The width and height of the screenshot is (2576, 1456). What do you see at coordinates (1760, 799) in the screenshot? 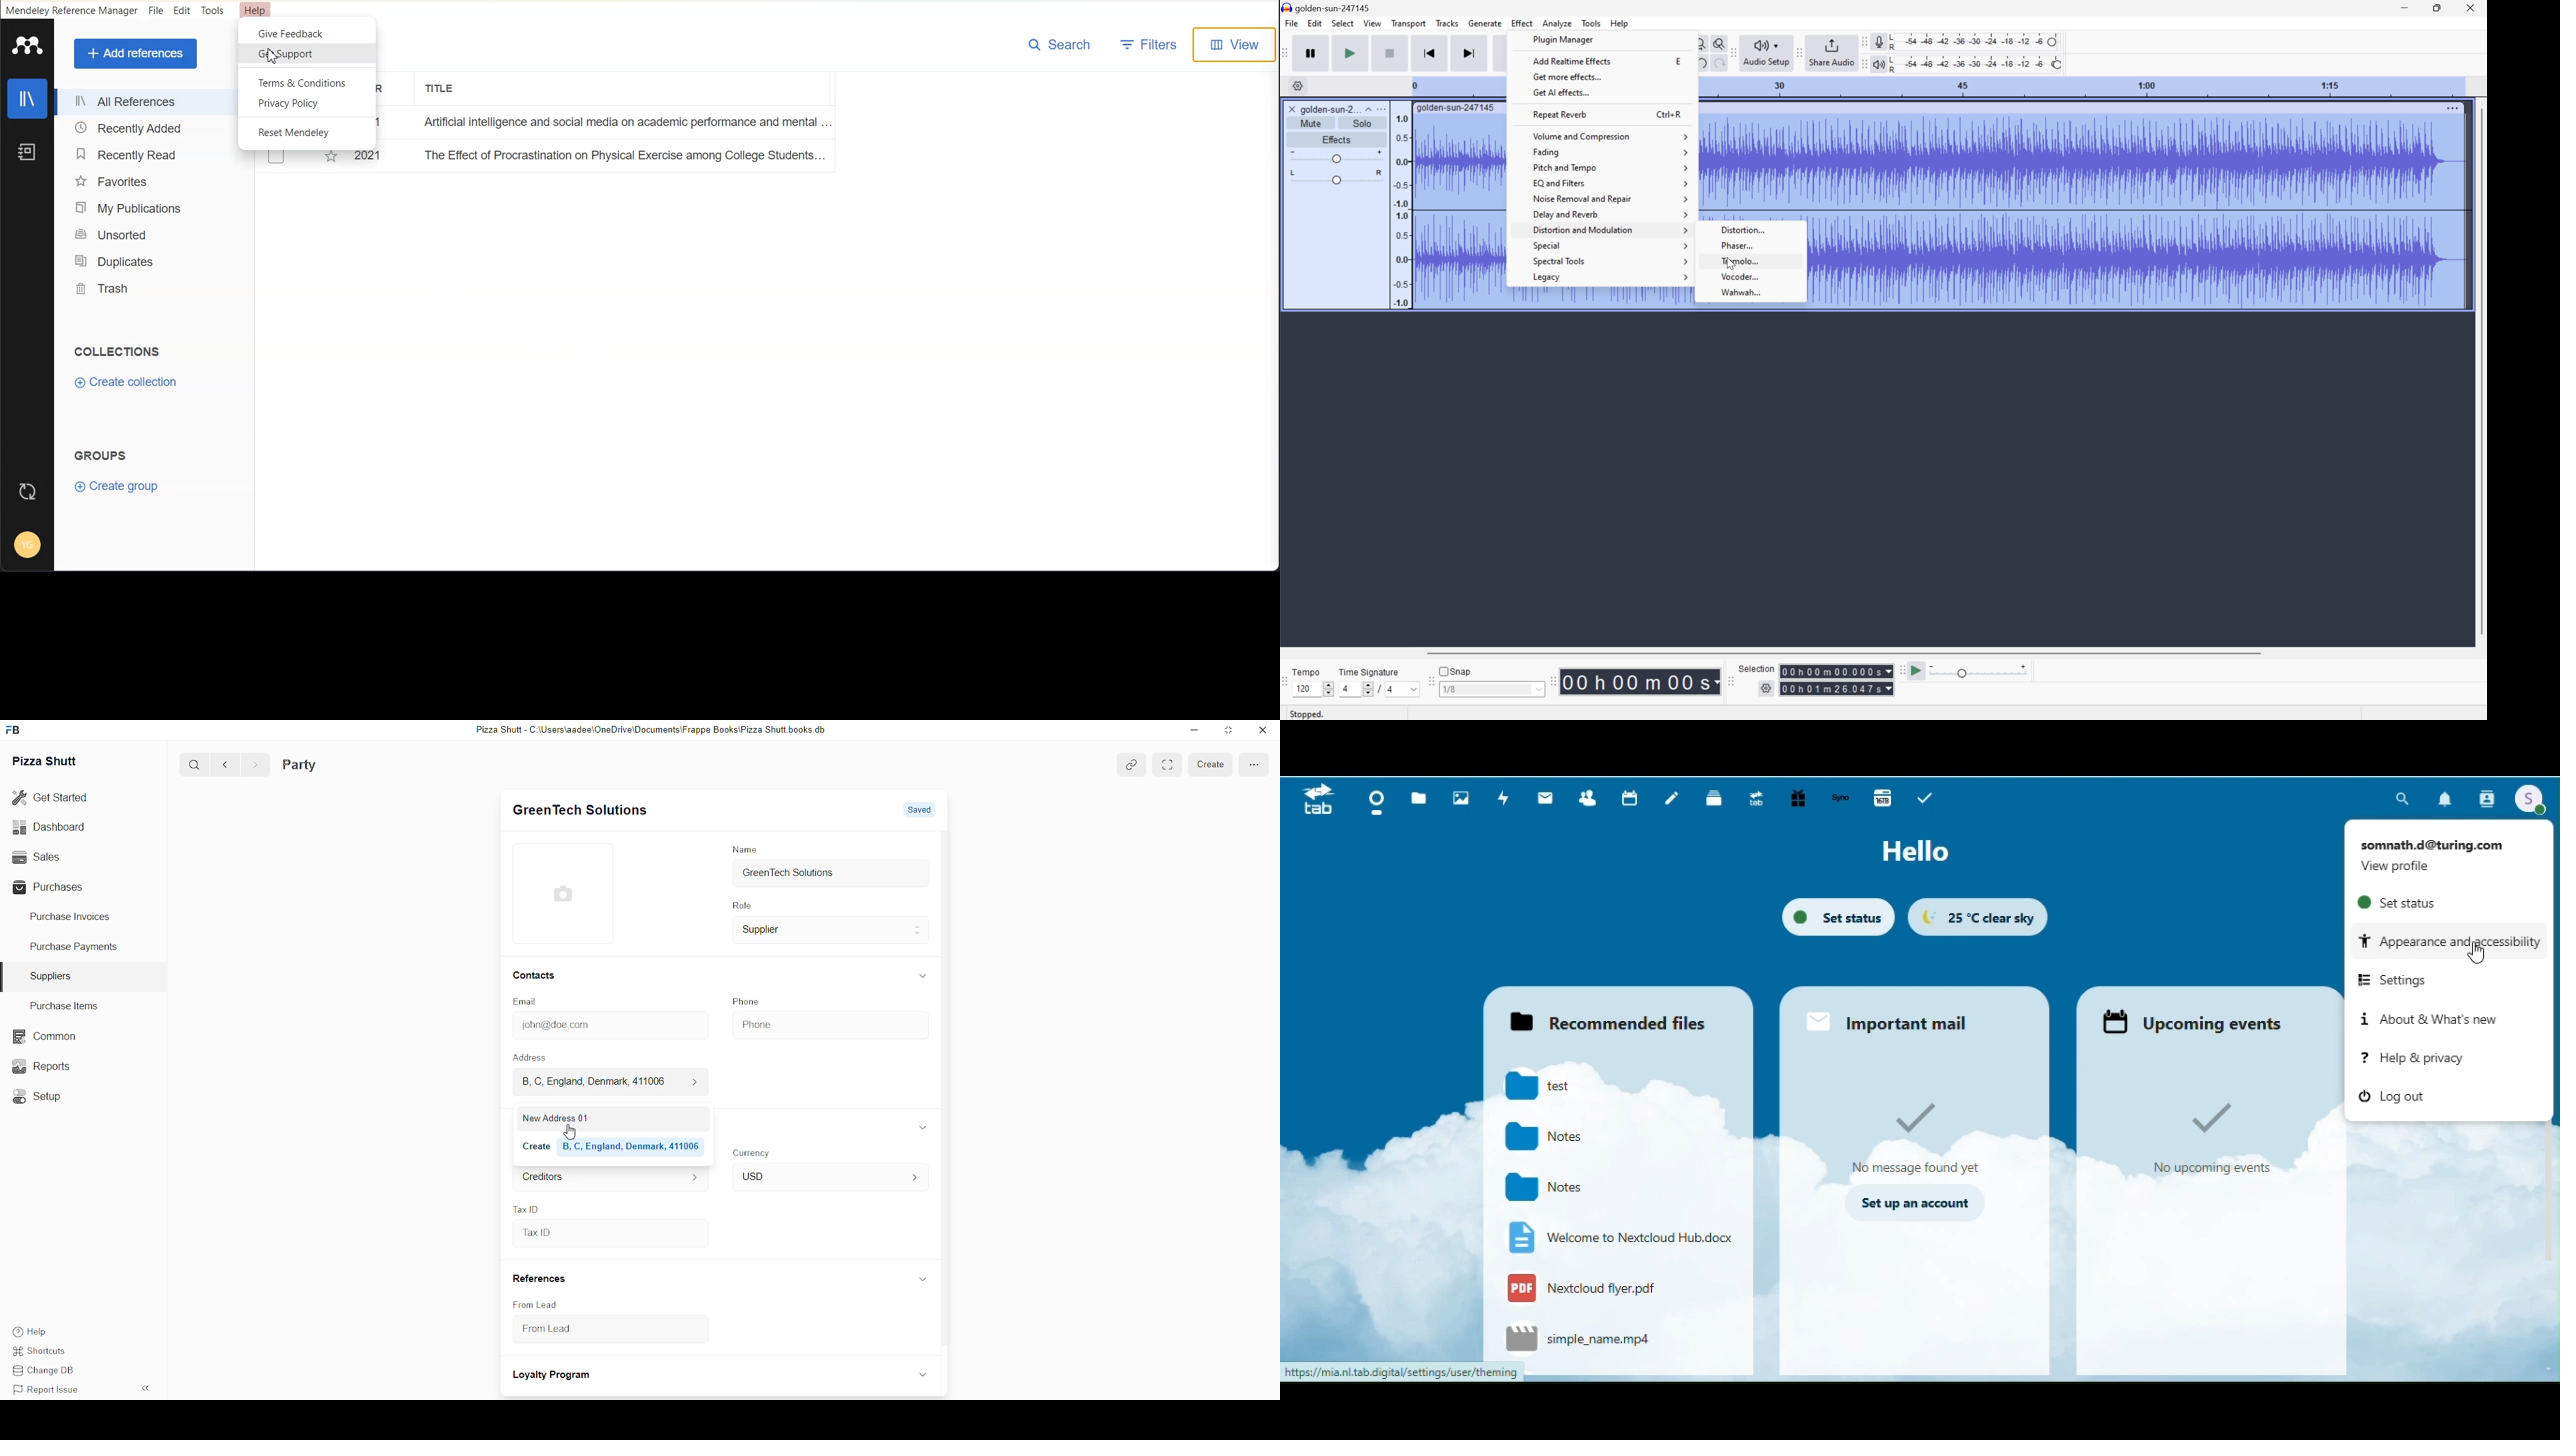
I see `Upgrade` at bounding box center [1760, 799].